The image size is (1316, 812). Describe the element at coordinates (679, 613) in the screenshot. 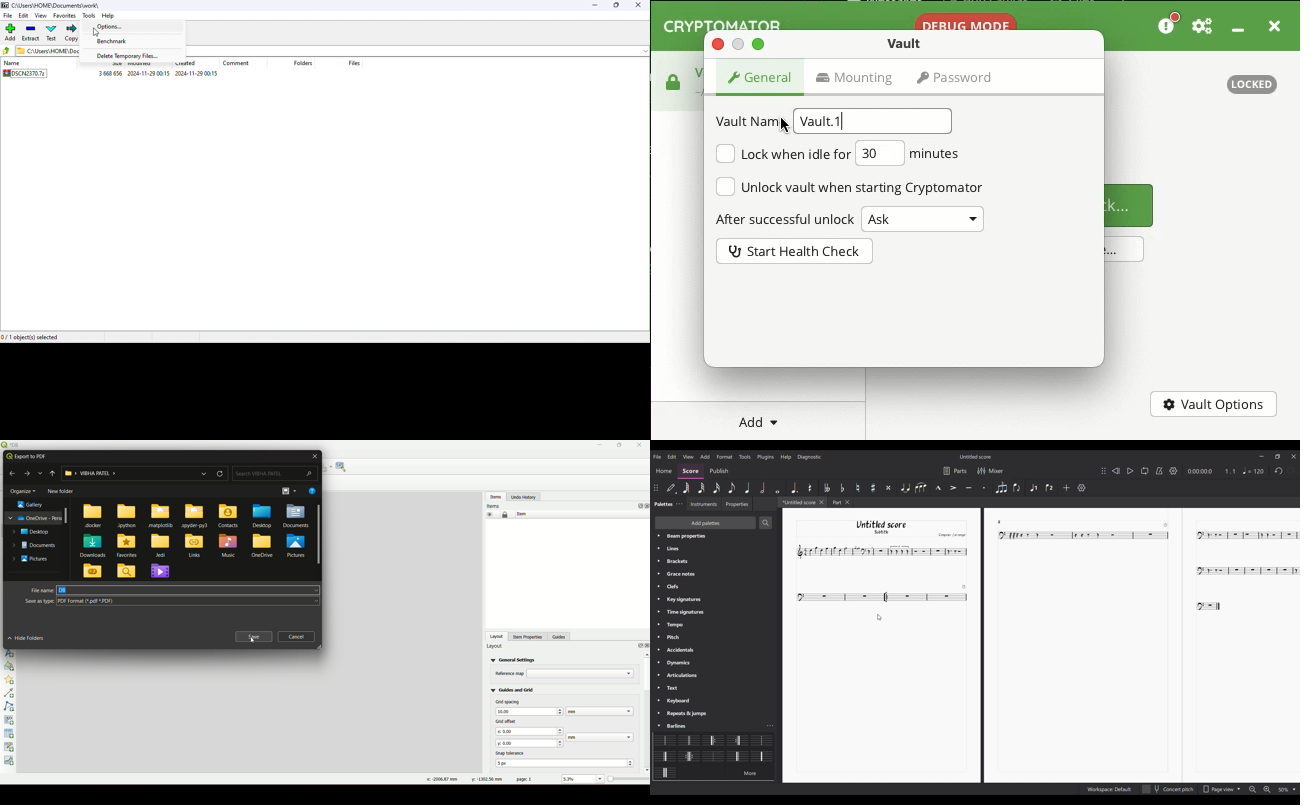

I see `Palette settings` at that location.